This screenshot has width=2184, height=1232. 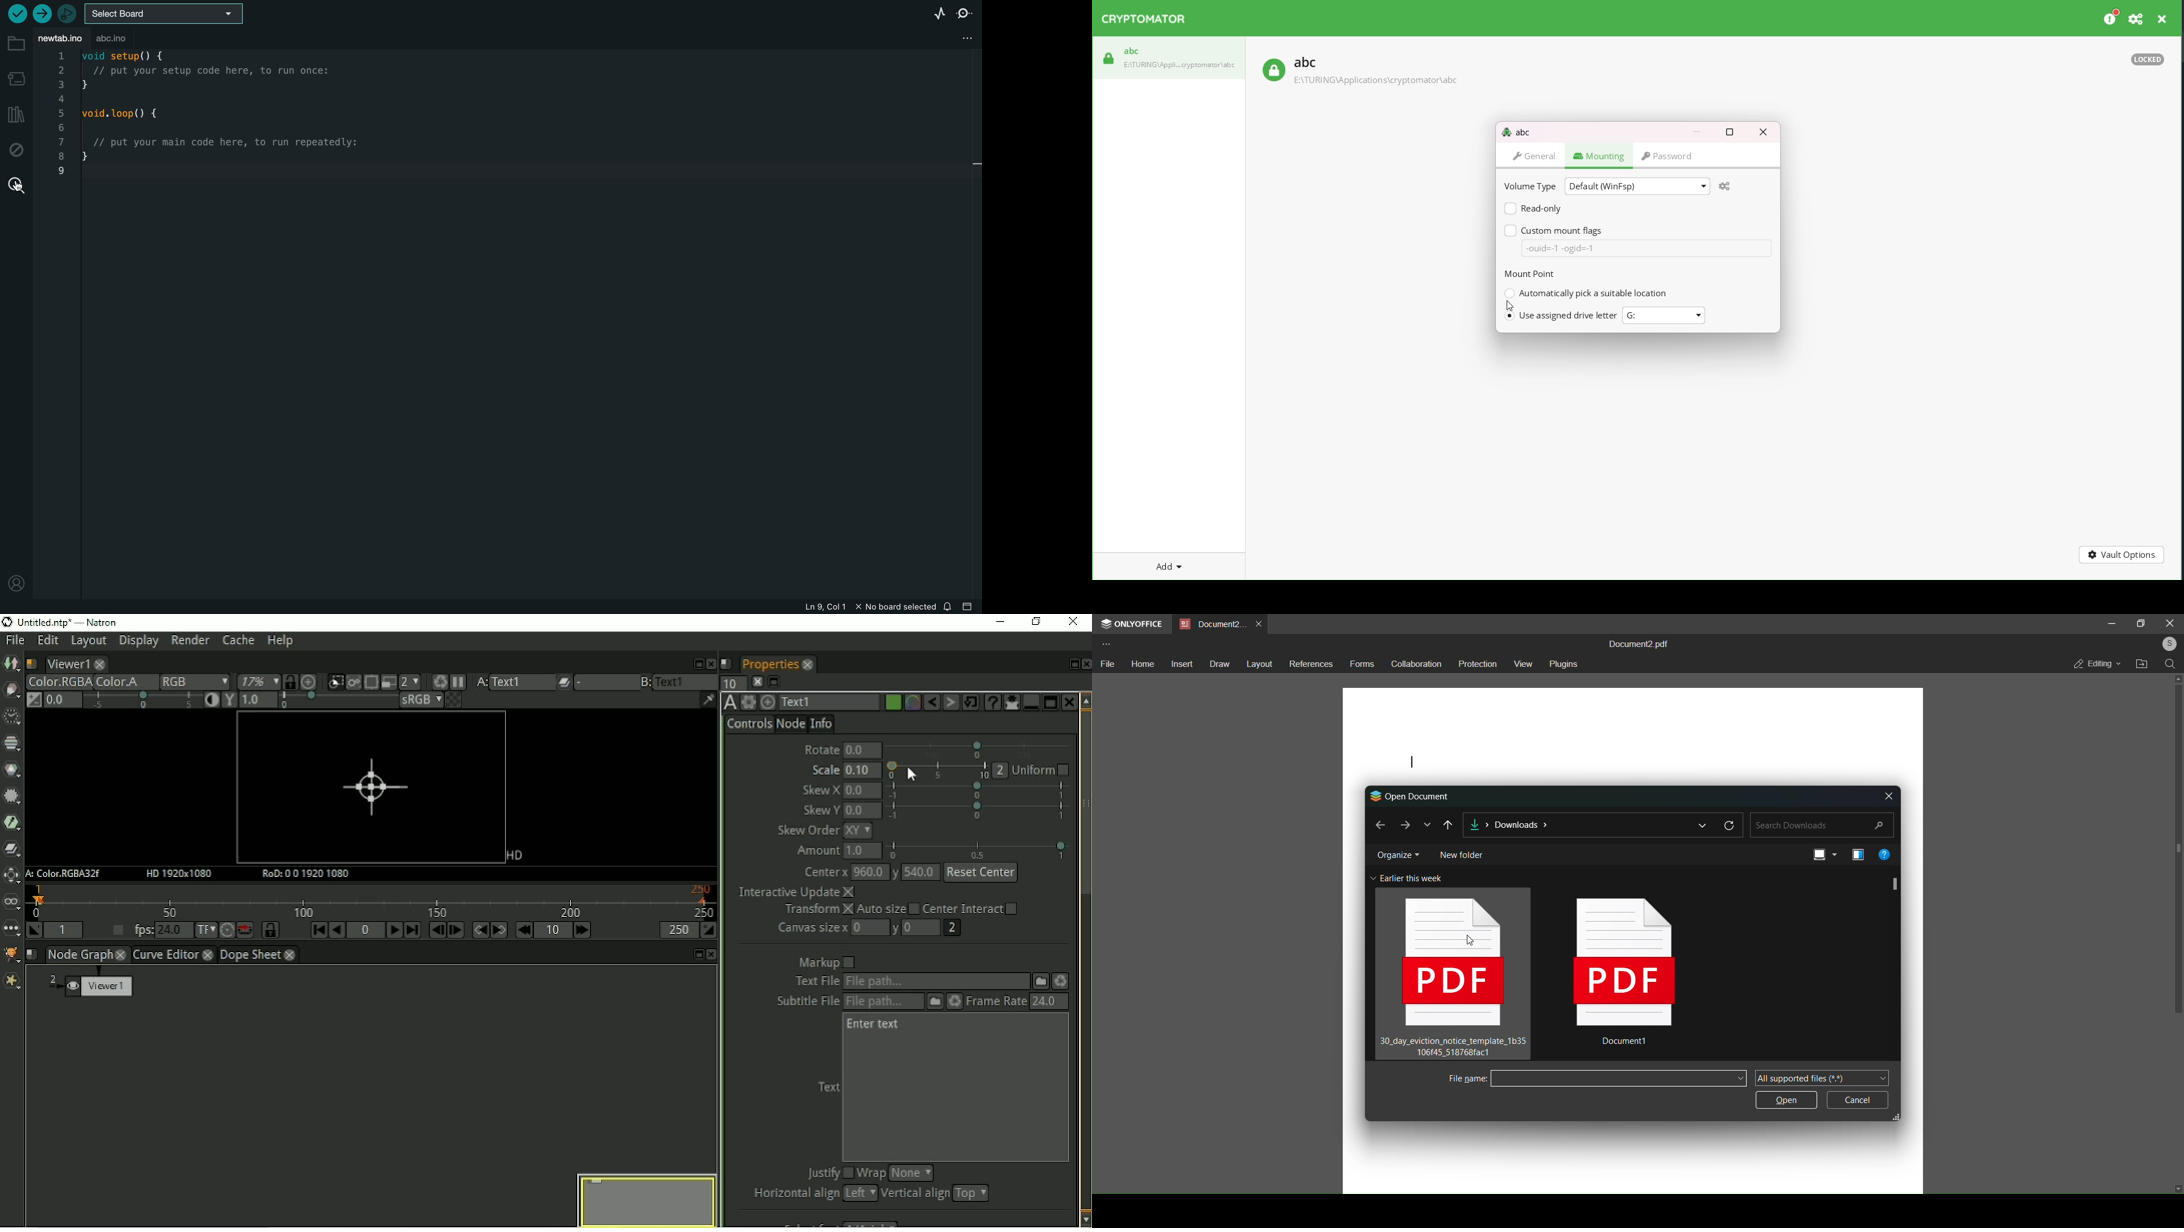 I want to click on minimize, so click(x=1695, y=131).